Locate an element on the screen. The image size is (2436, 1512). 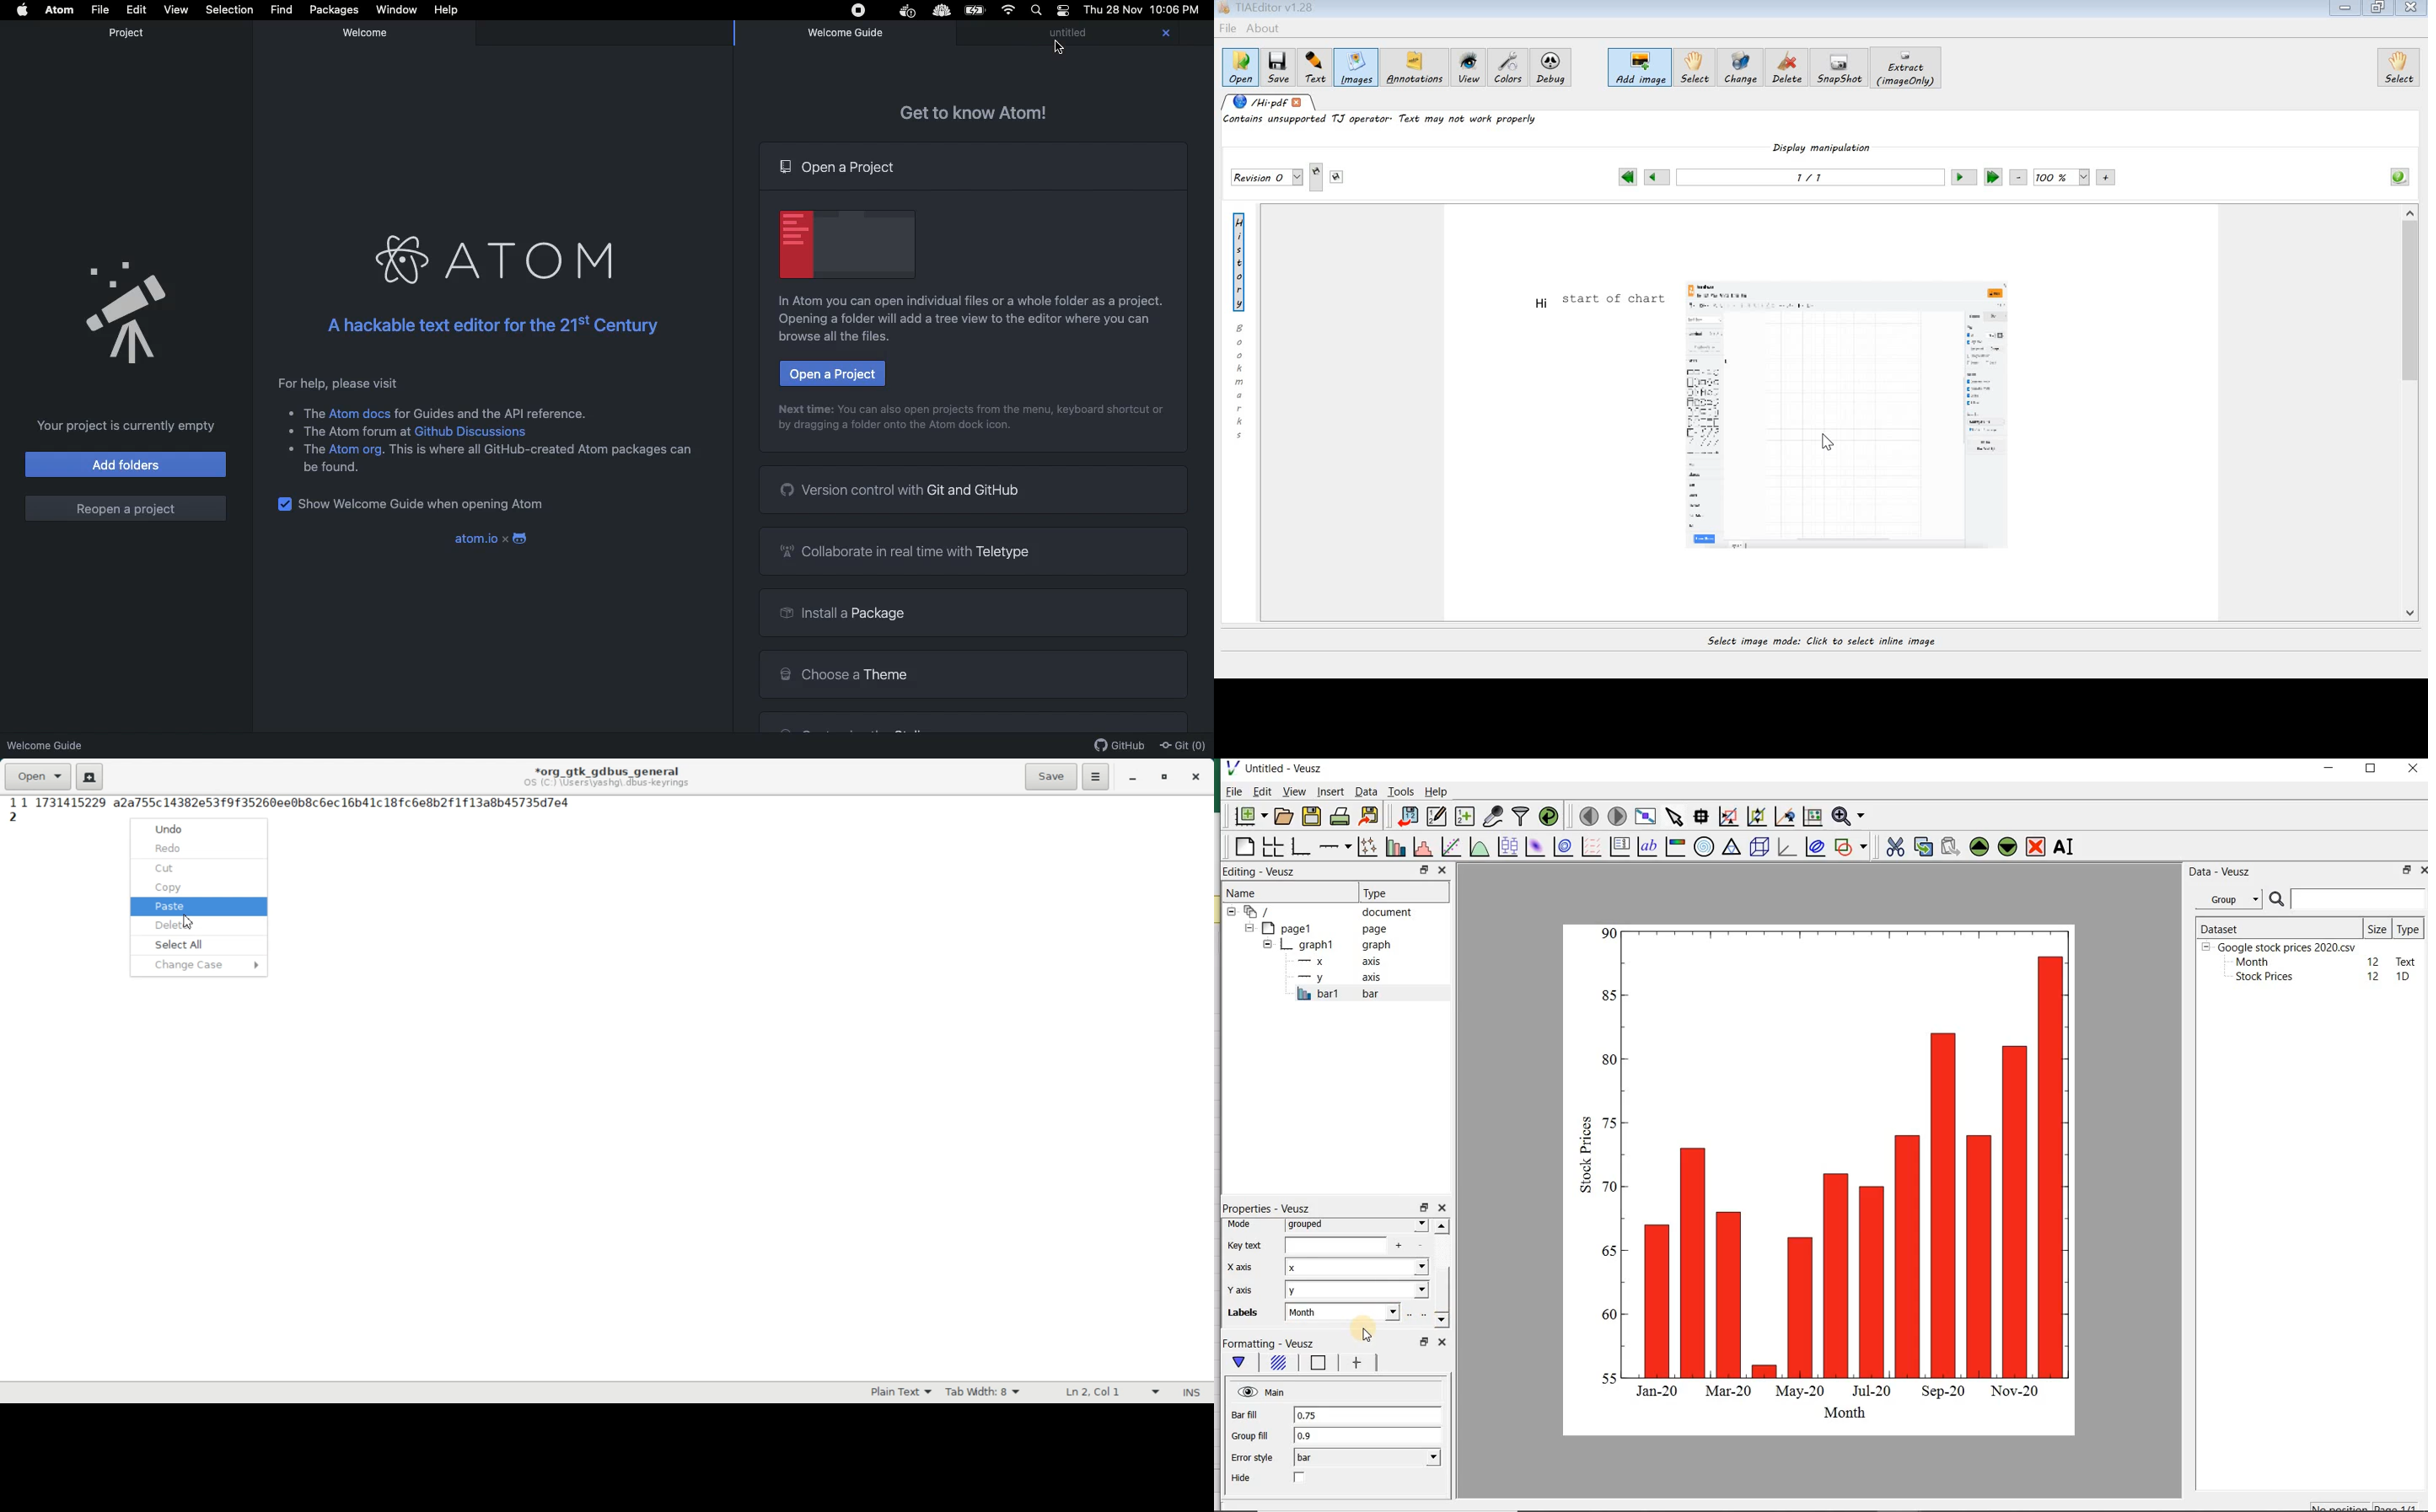
Line Number is located at coordinates (15, 817).